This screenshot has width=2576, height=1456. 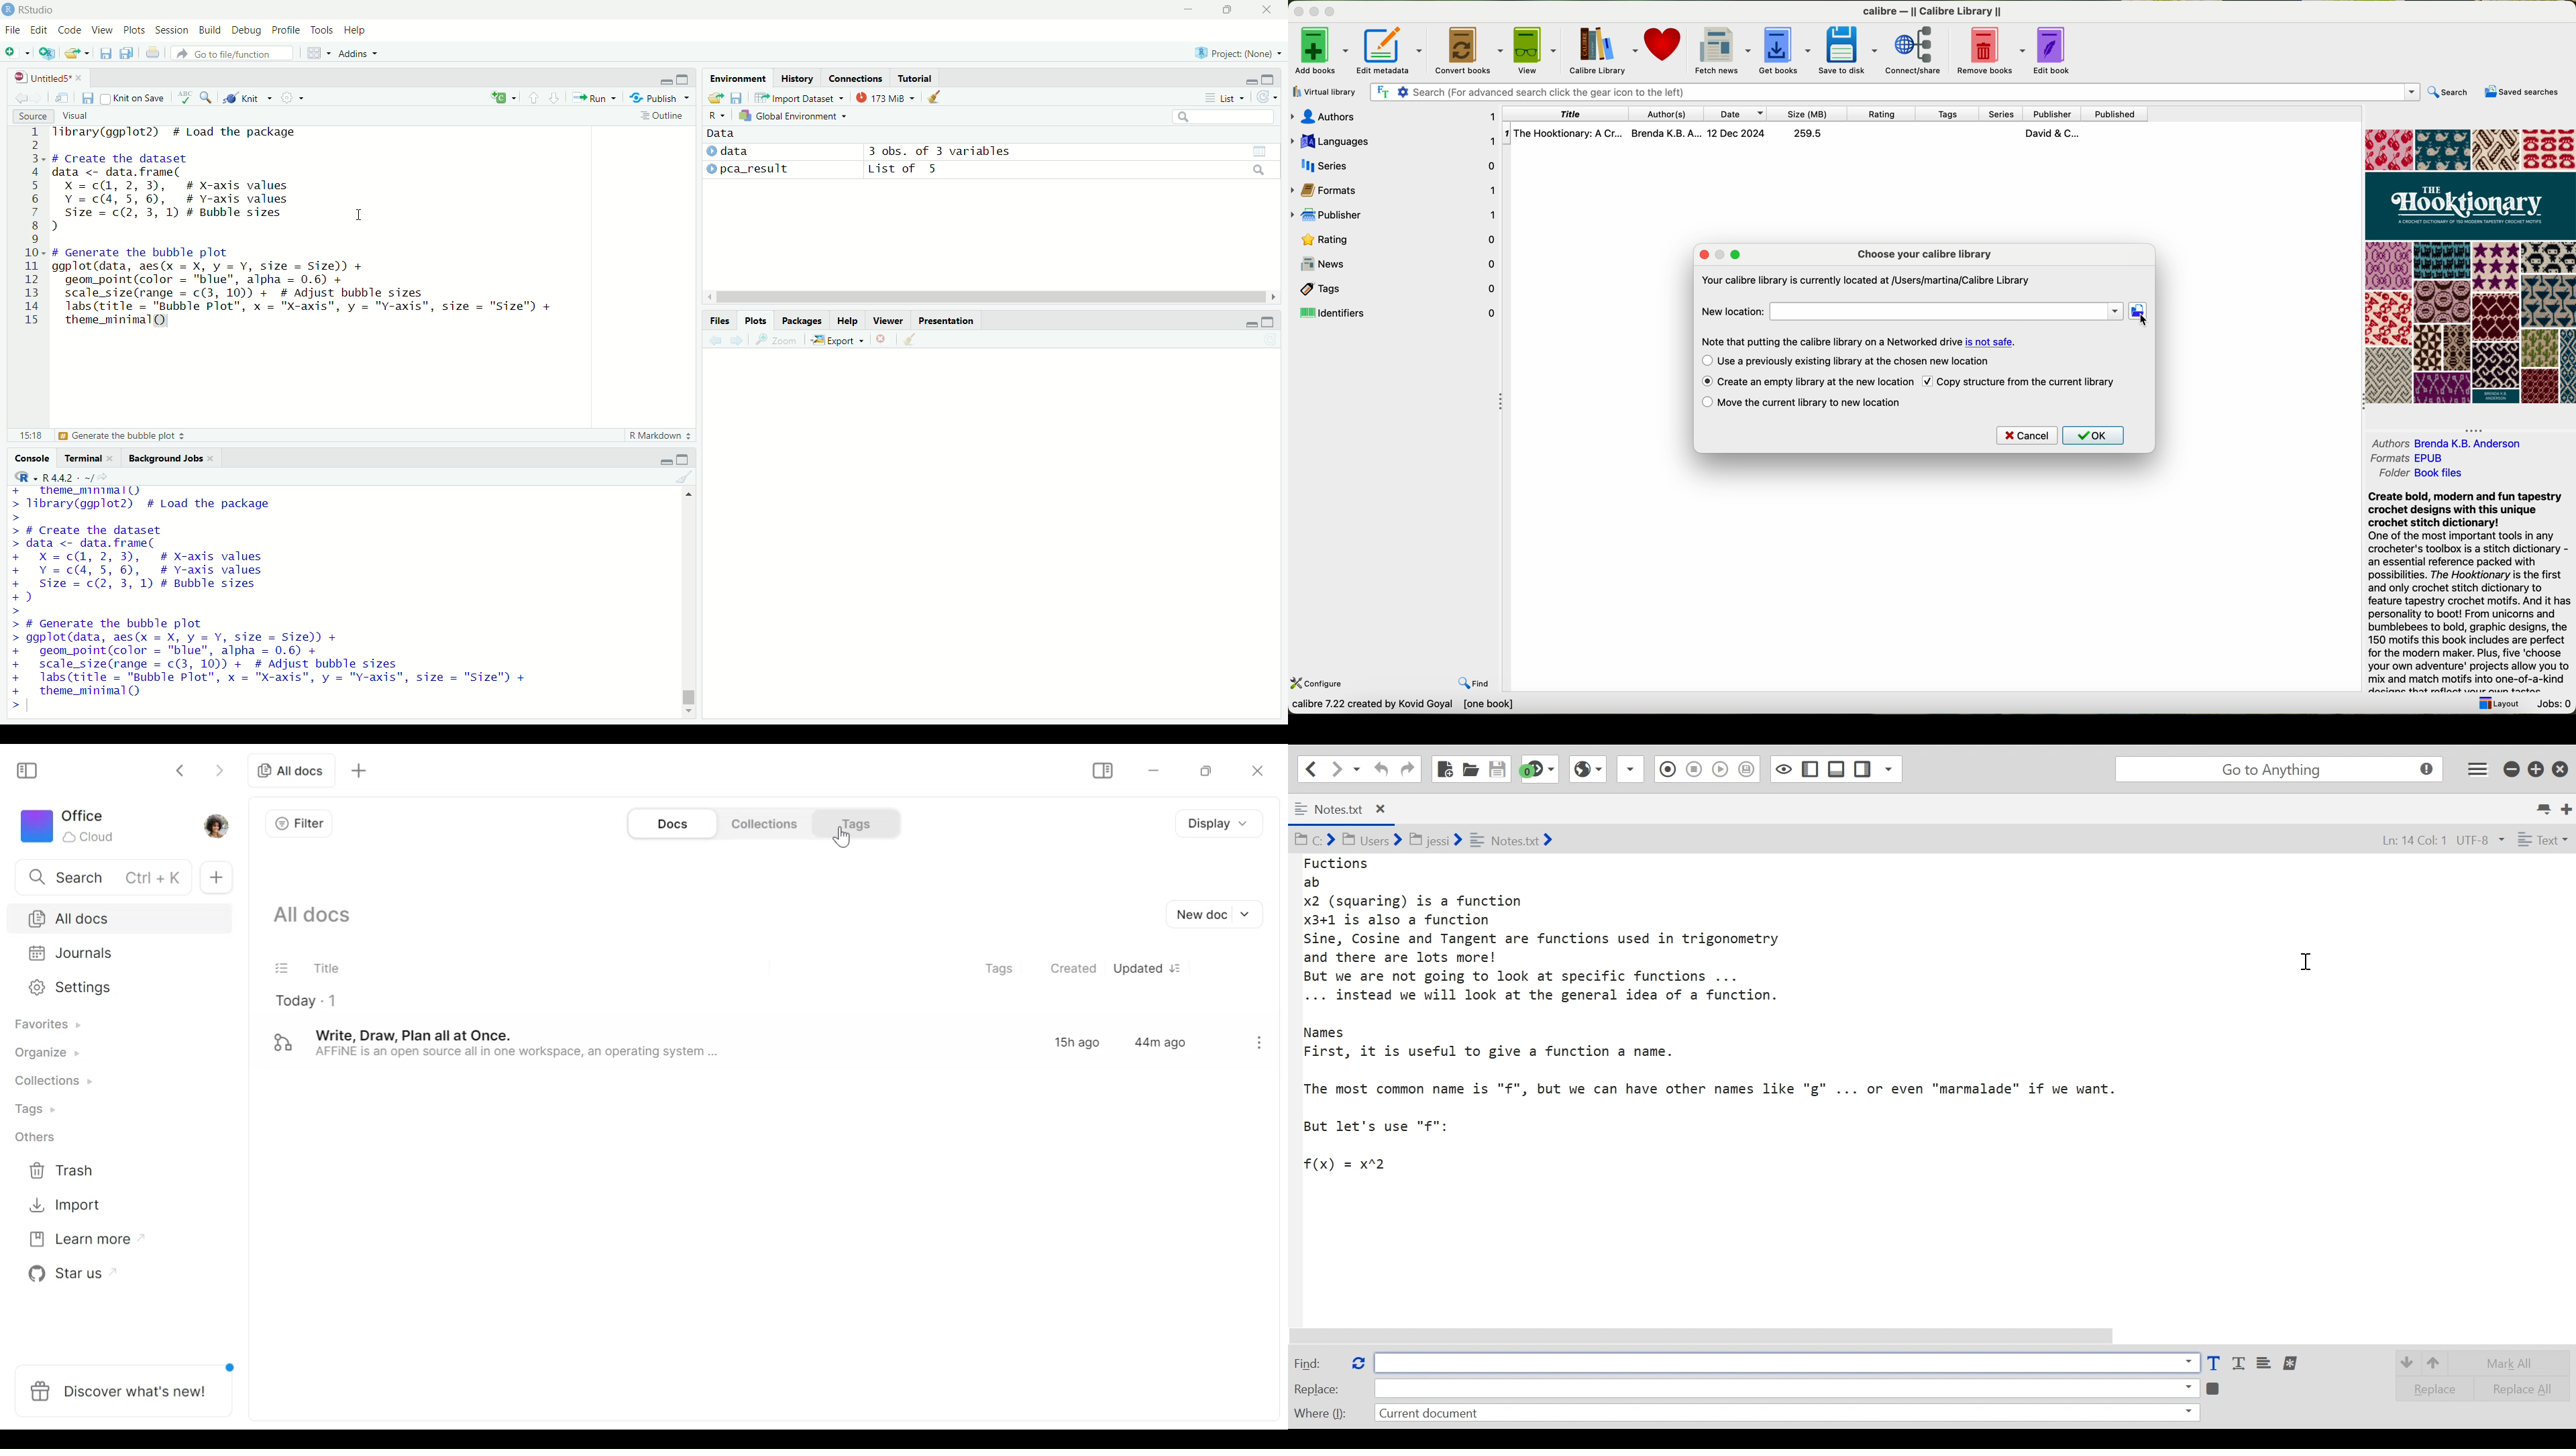 I want to click on rating, so click(x=1395, y=240).